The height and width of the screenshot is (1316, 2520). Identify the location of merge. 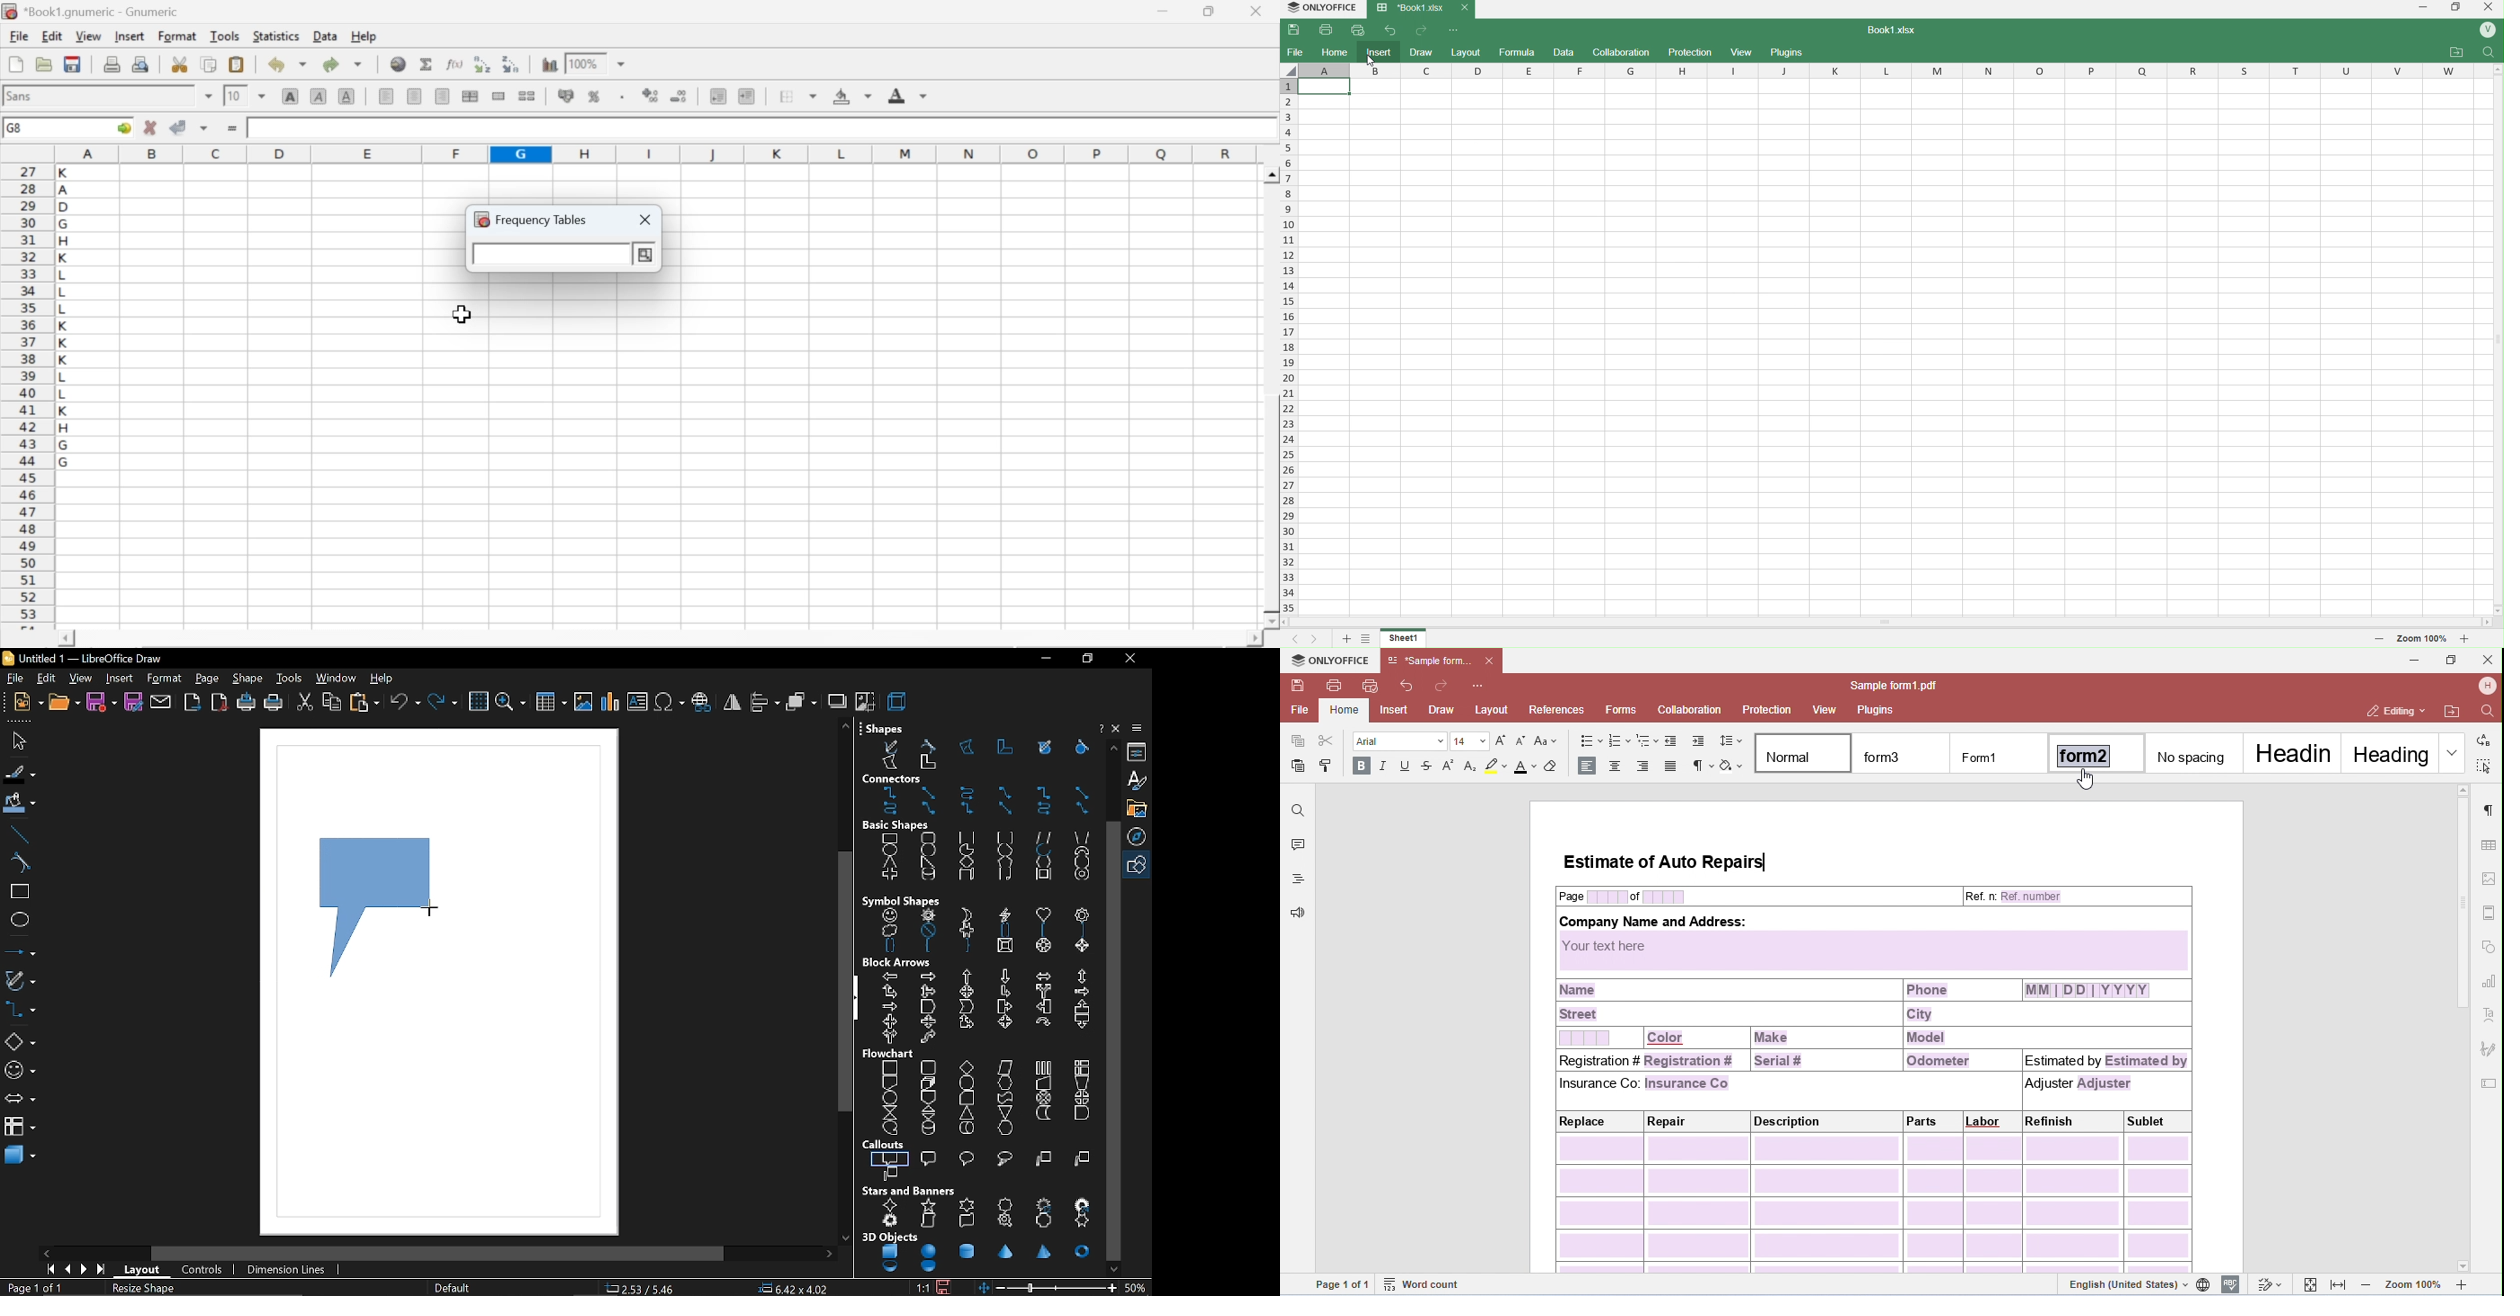
(1005, 1112).